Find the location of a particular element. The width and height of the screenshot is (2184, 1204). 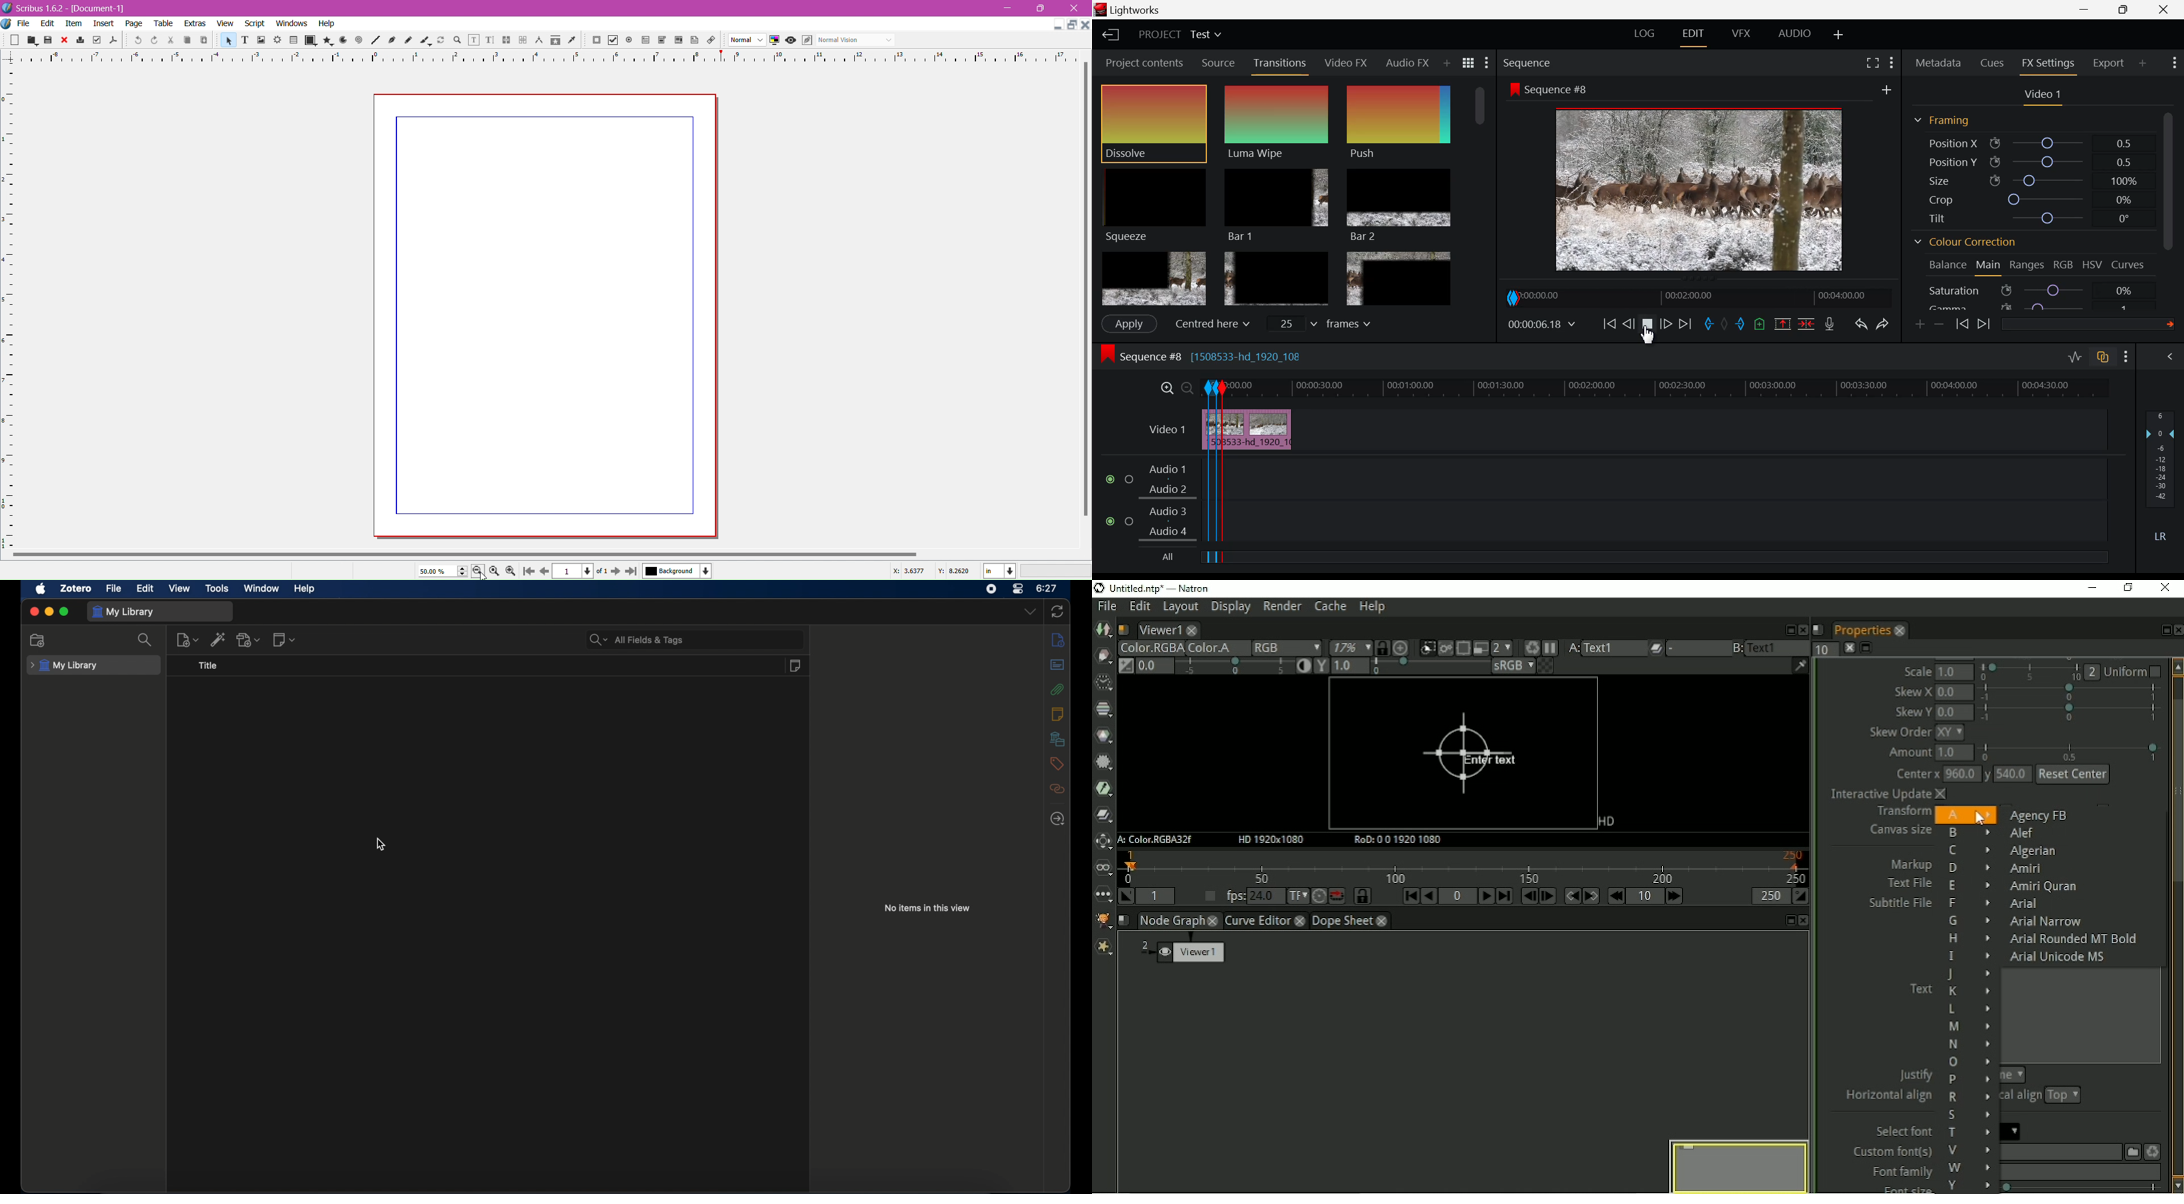

help is located at coordinates (305, 589).